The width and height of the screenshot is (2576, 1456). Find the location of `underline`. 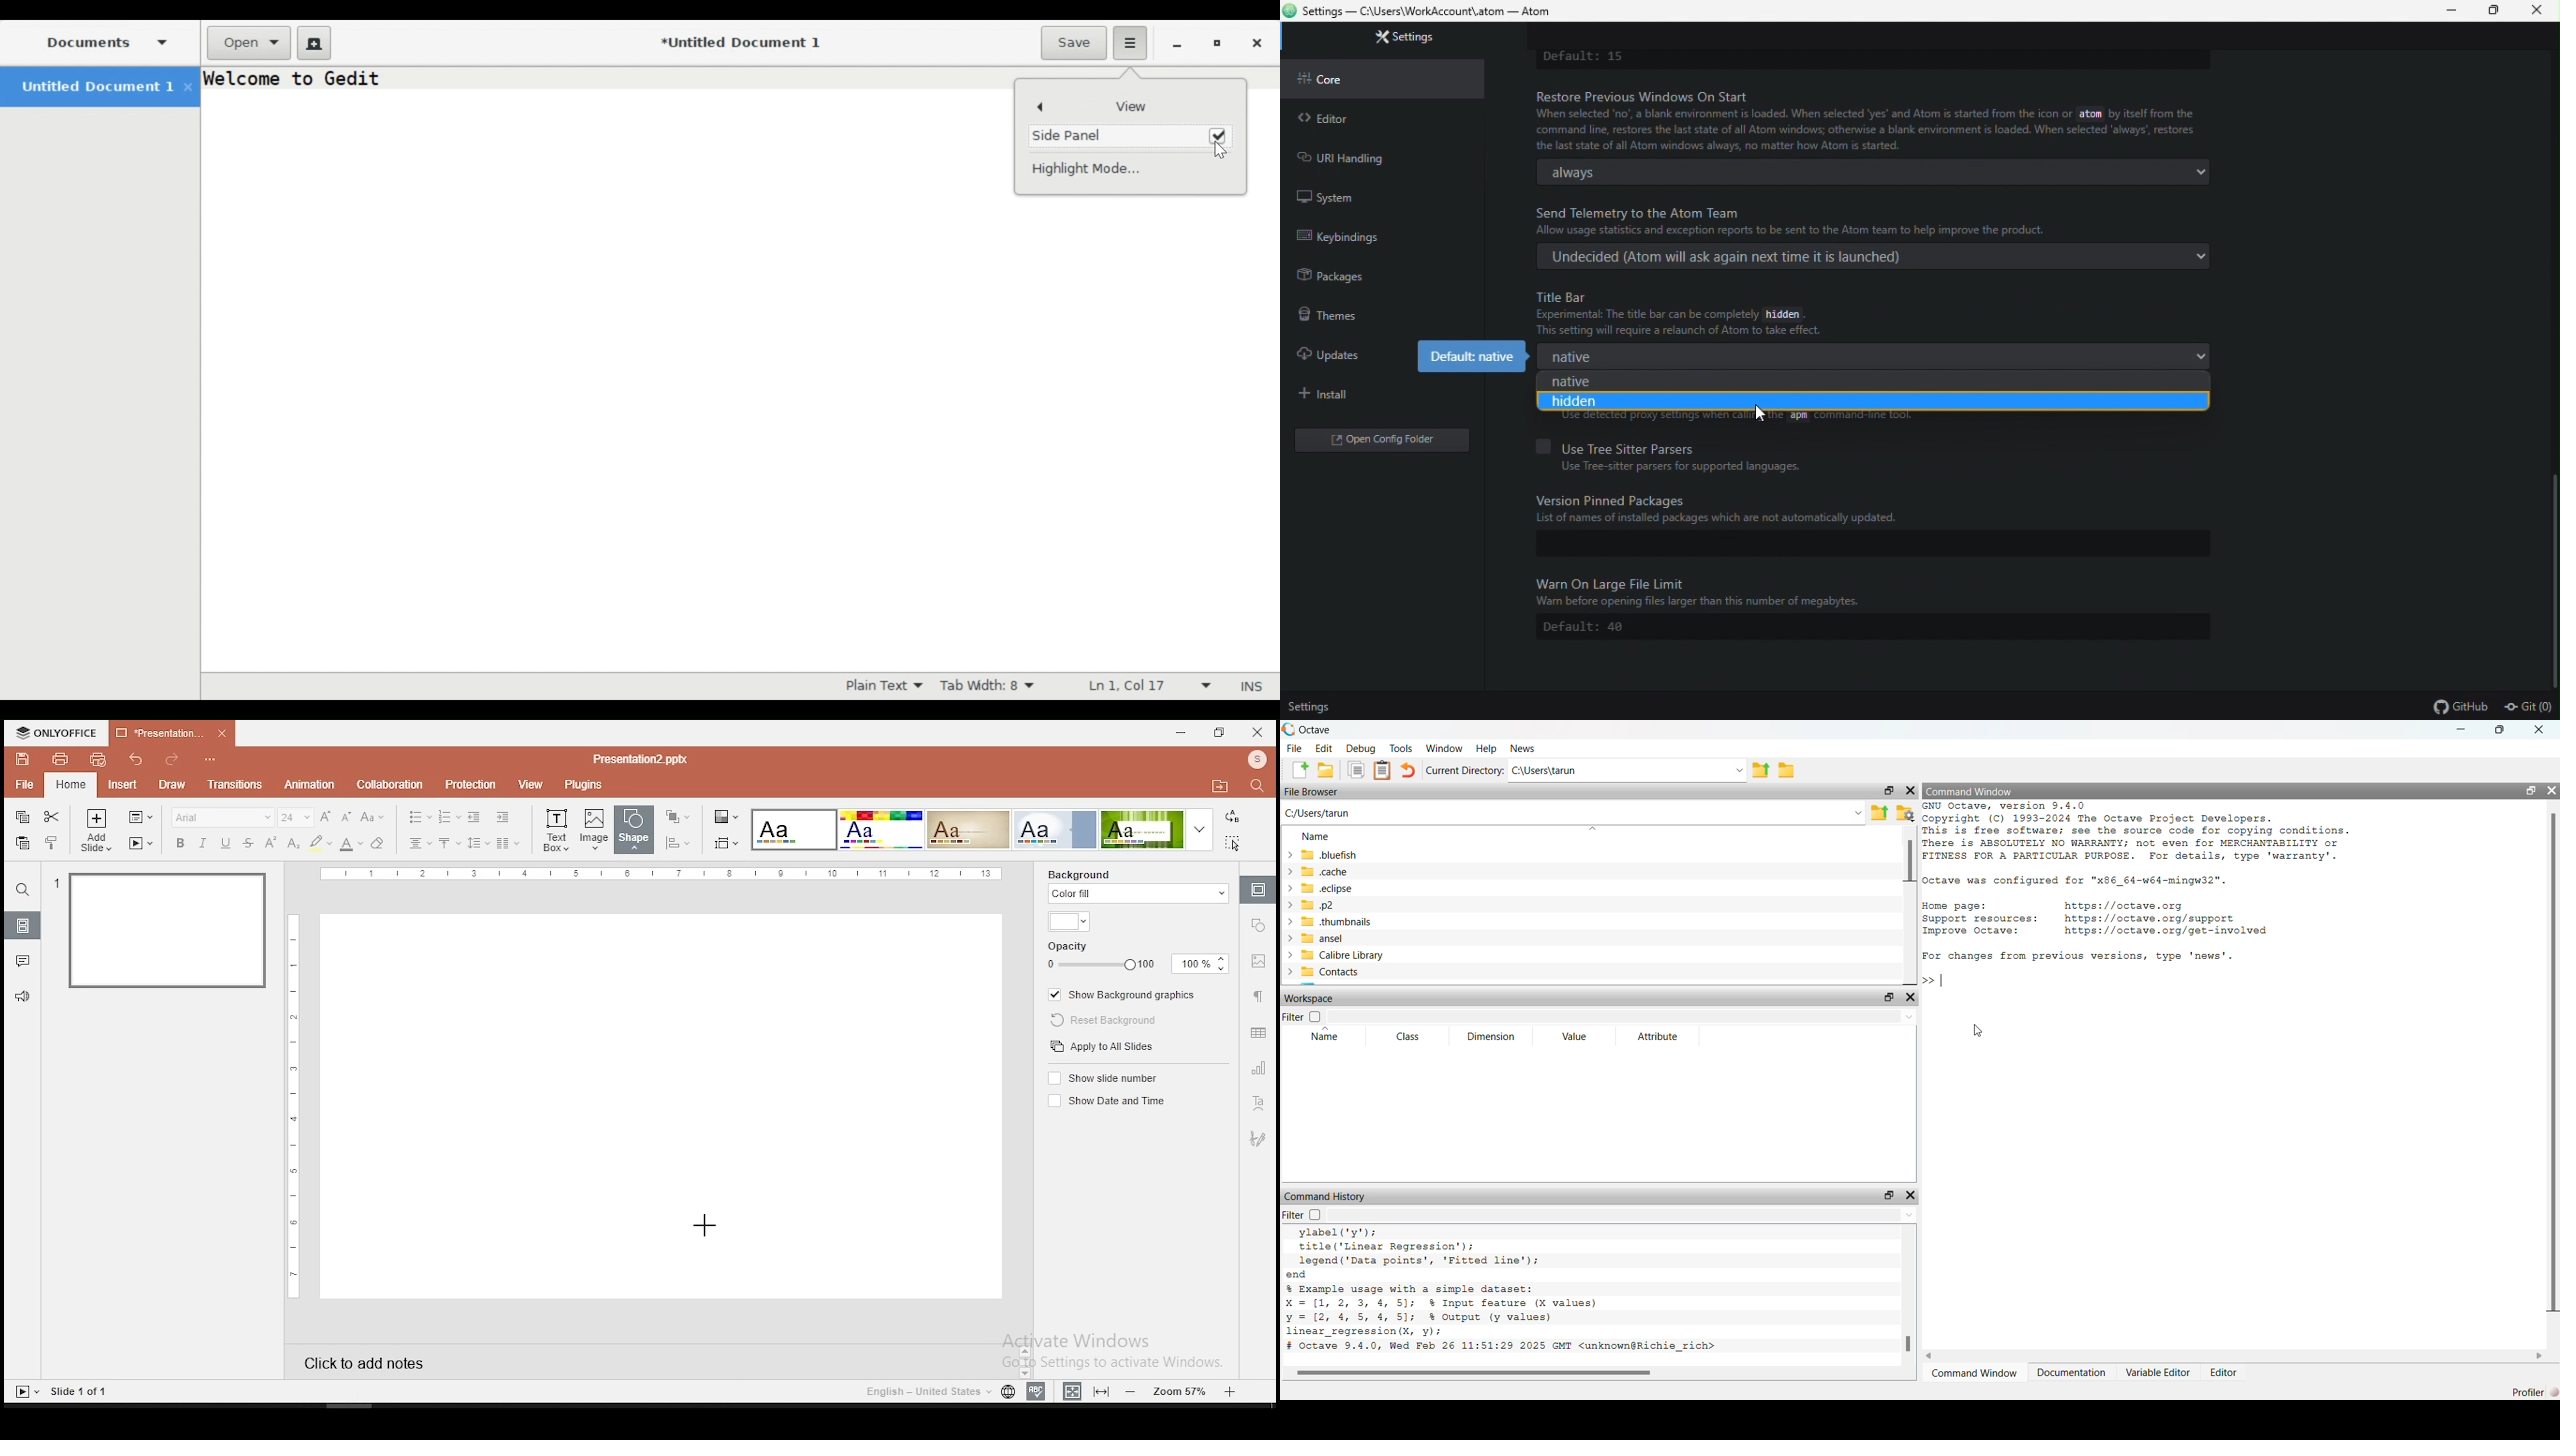

underline is located at coordinates (226, 844).